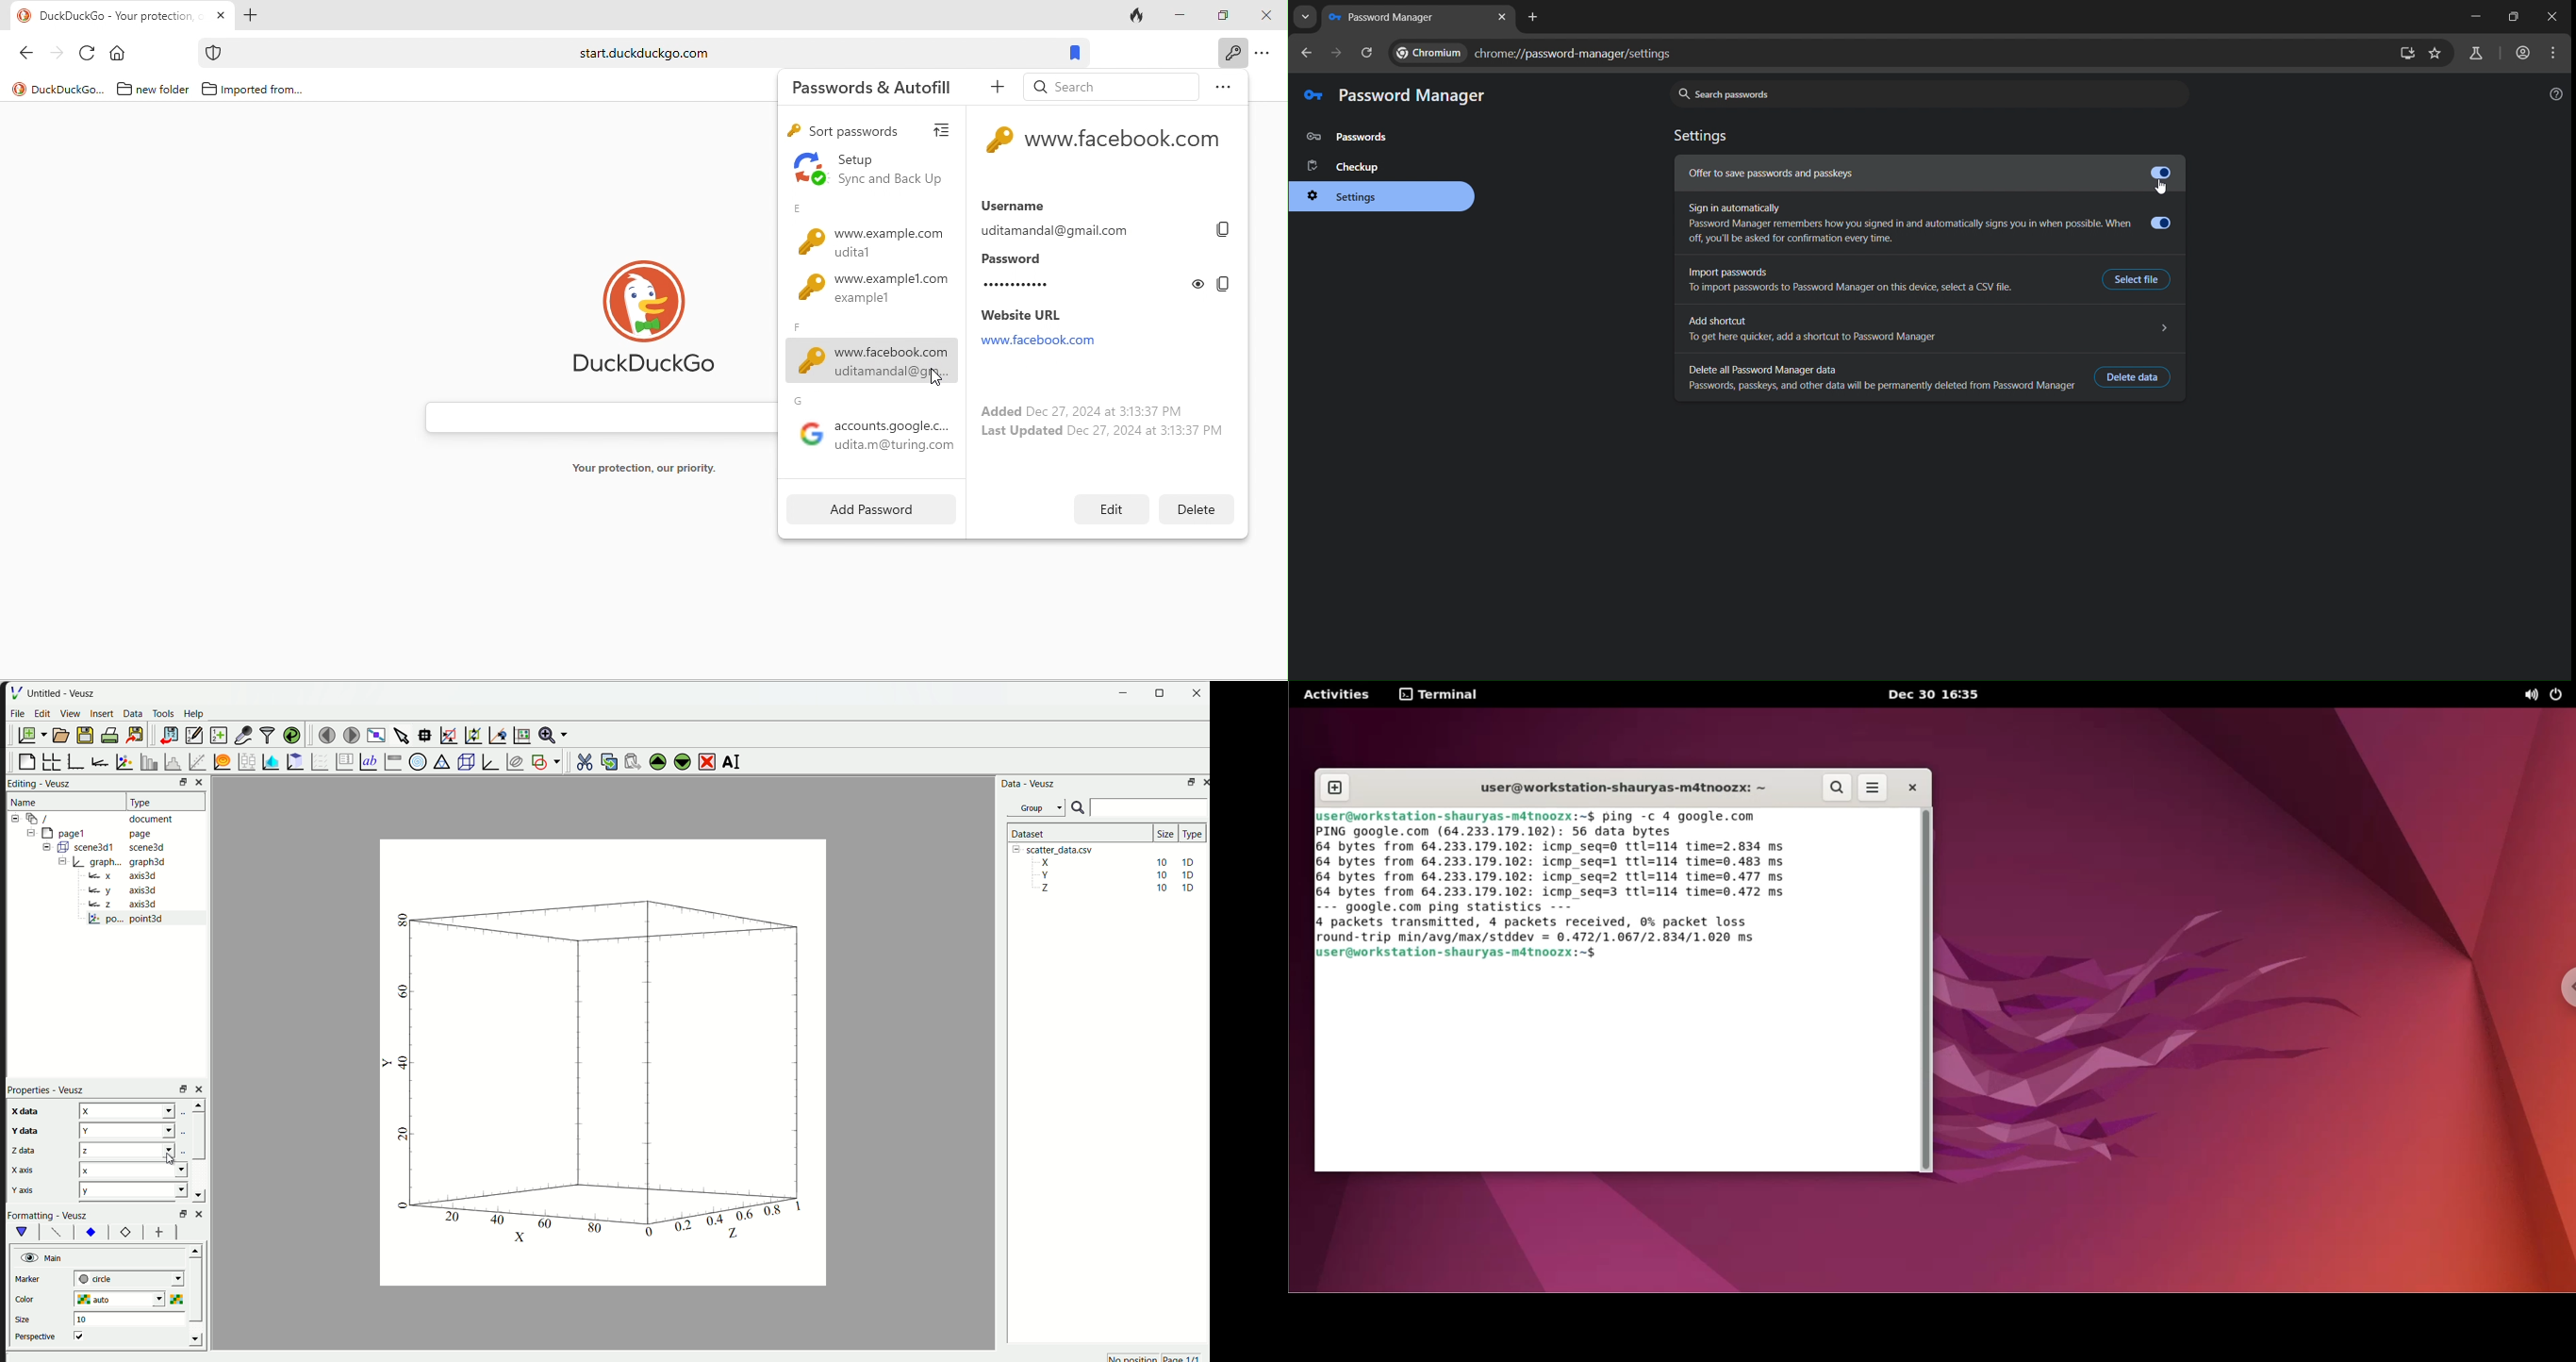 This screenshot has height=1372, width=2576. I want to click on font, so click(159, 1232).